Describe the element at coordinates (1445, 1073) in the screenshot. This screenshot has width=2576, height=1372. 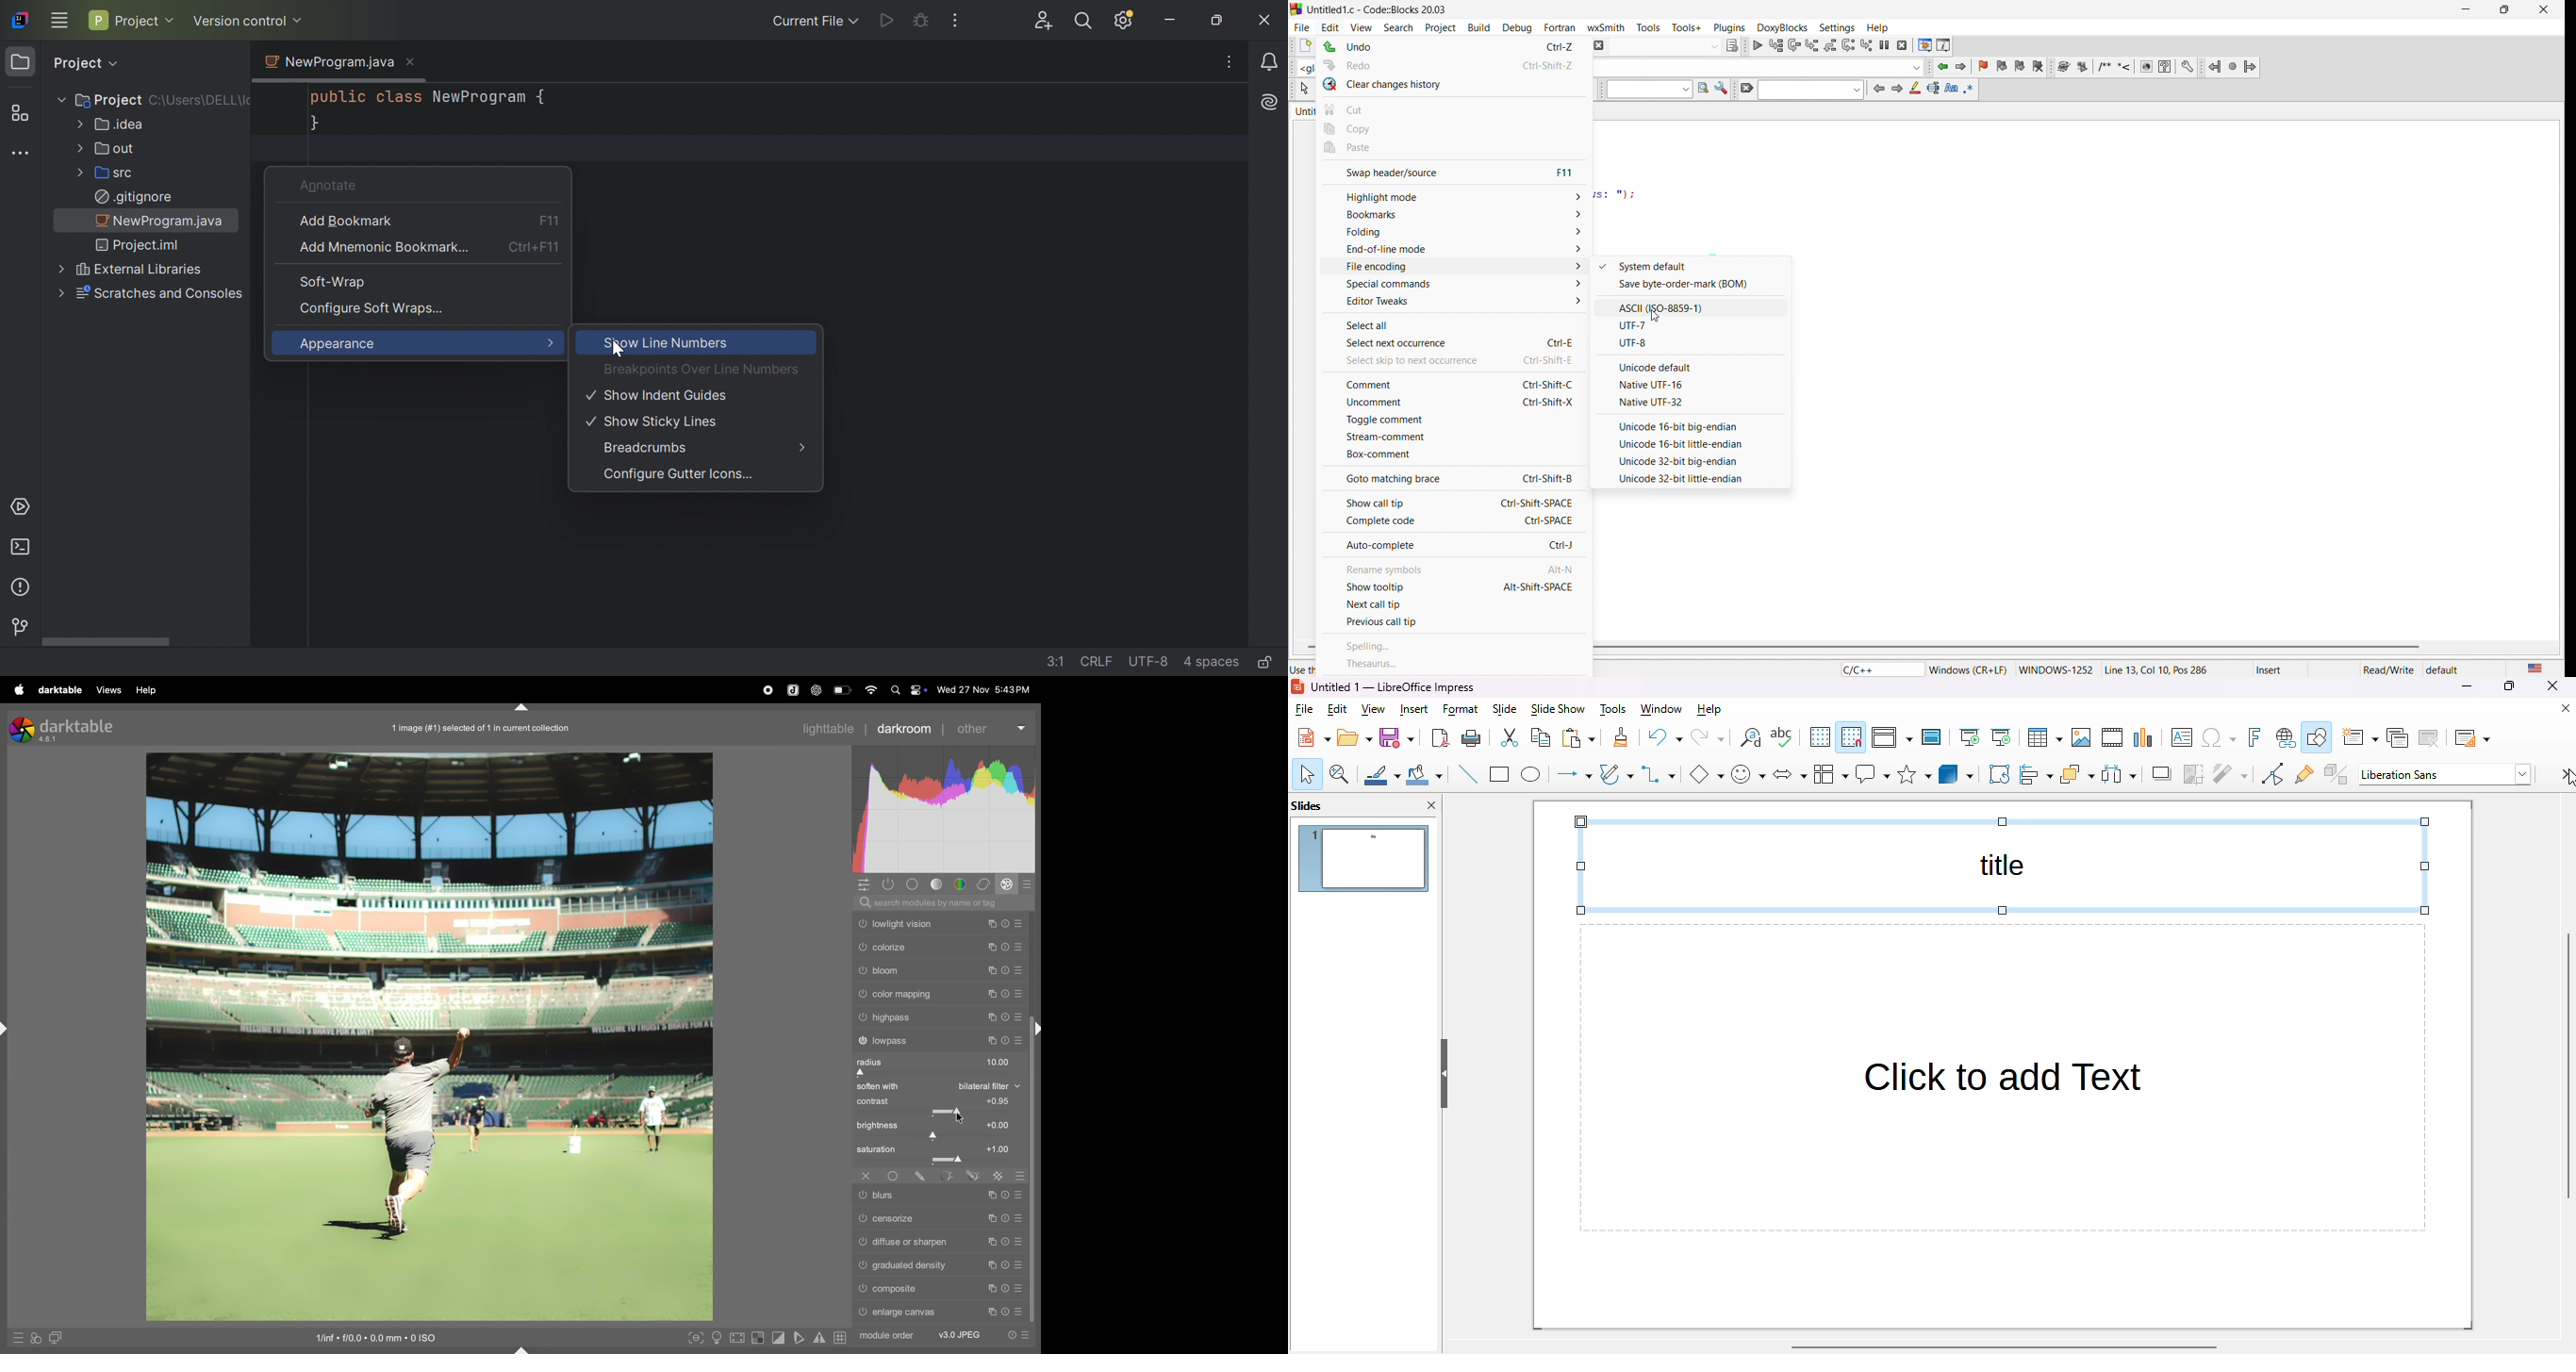
I see `hide` at that location.